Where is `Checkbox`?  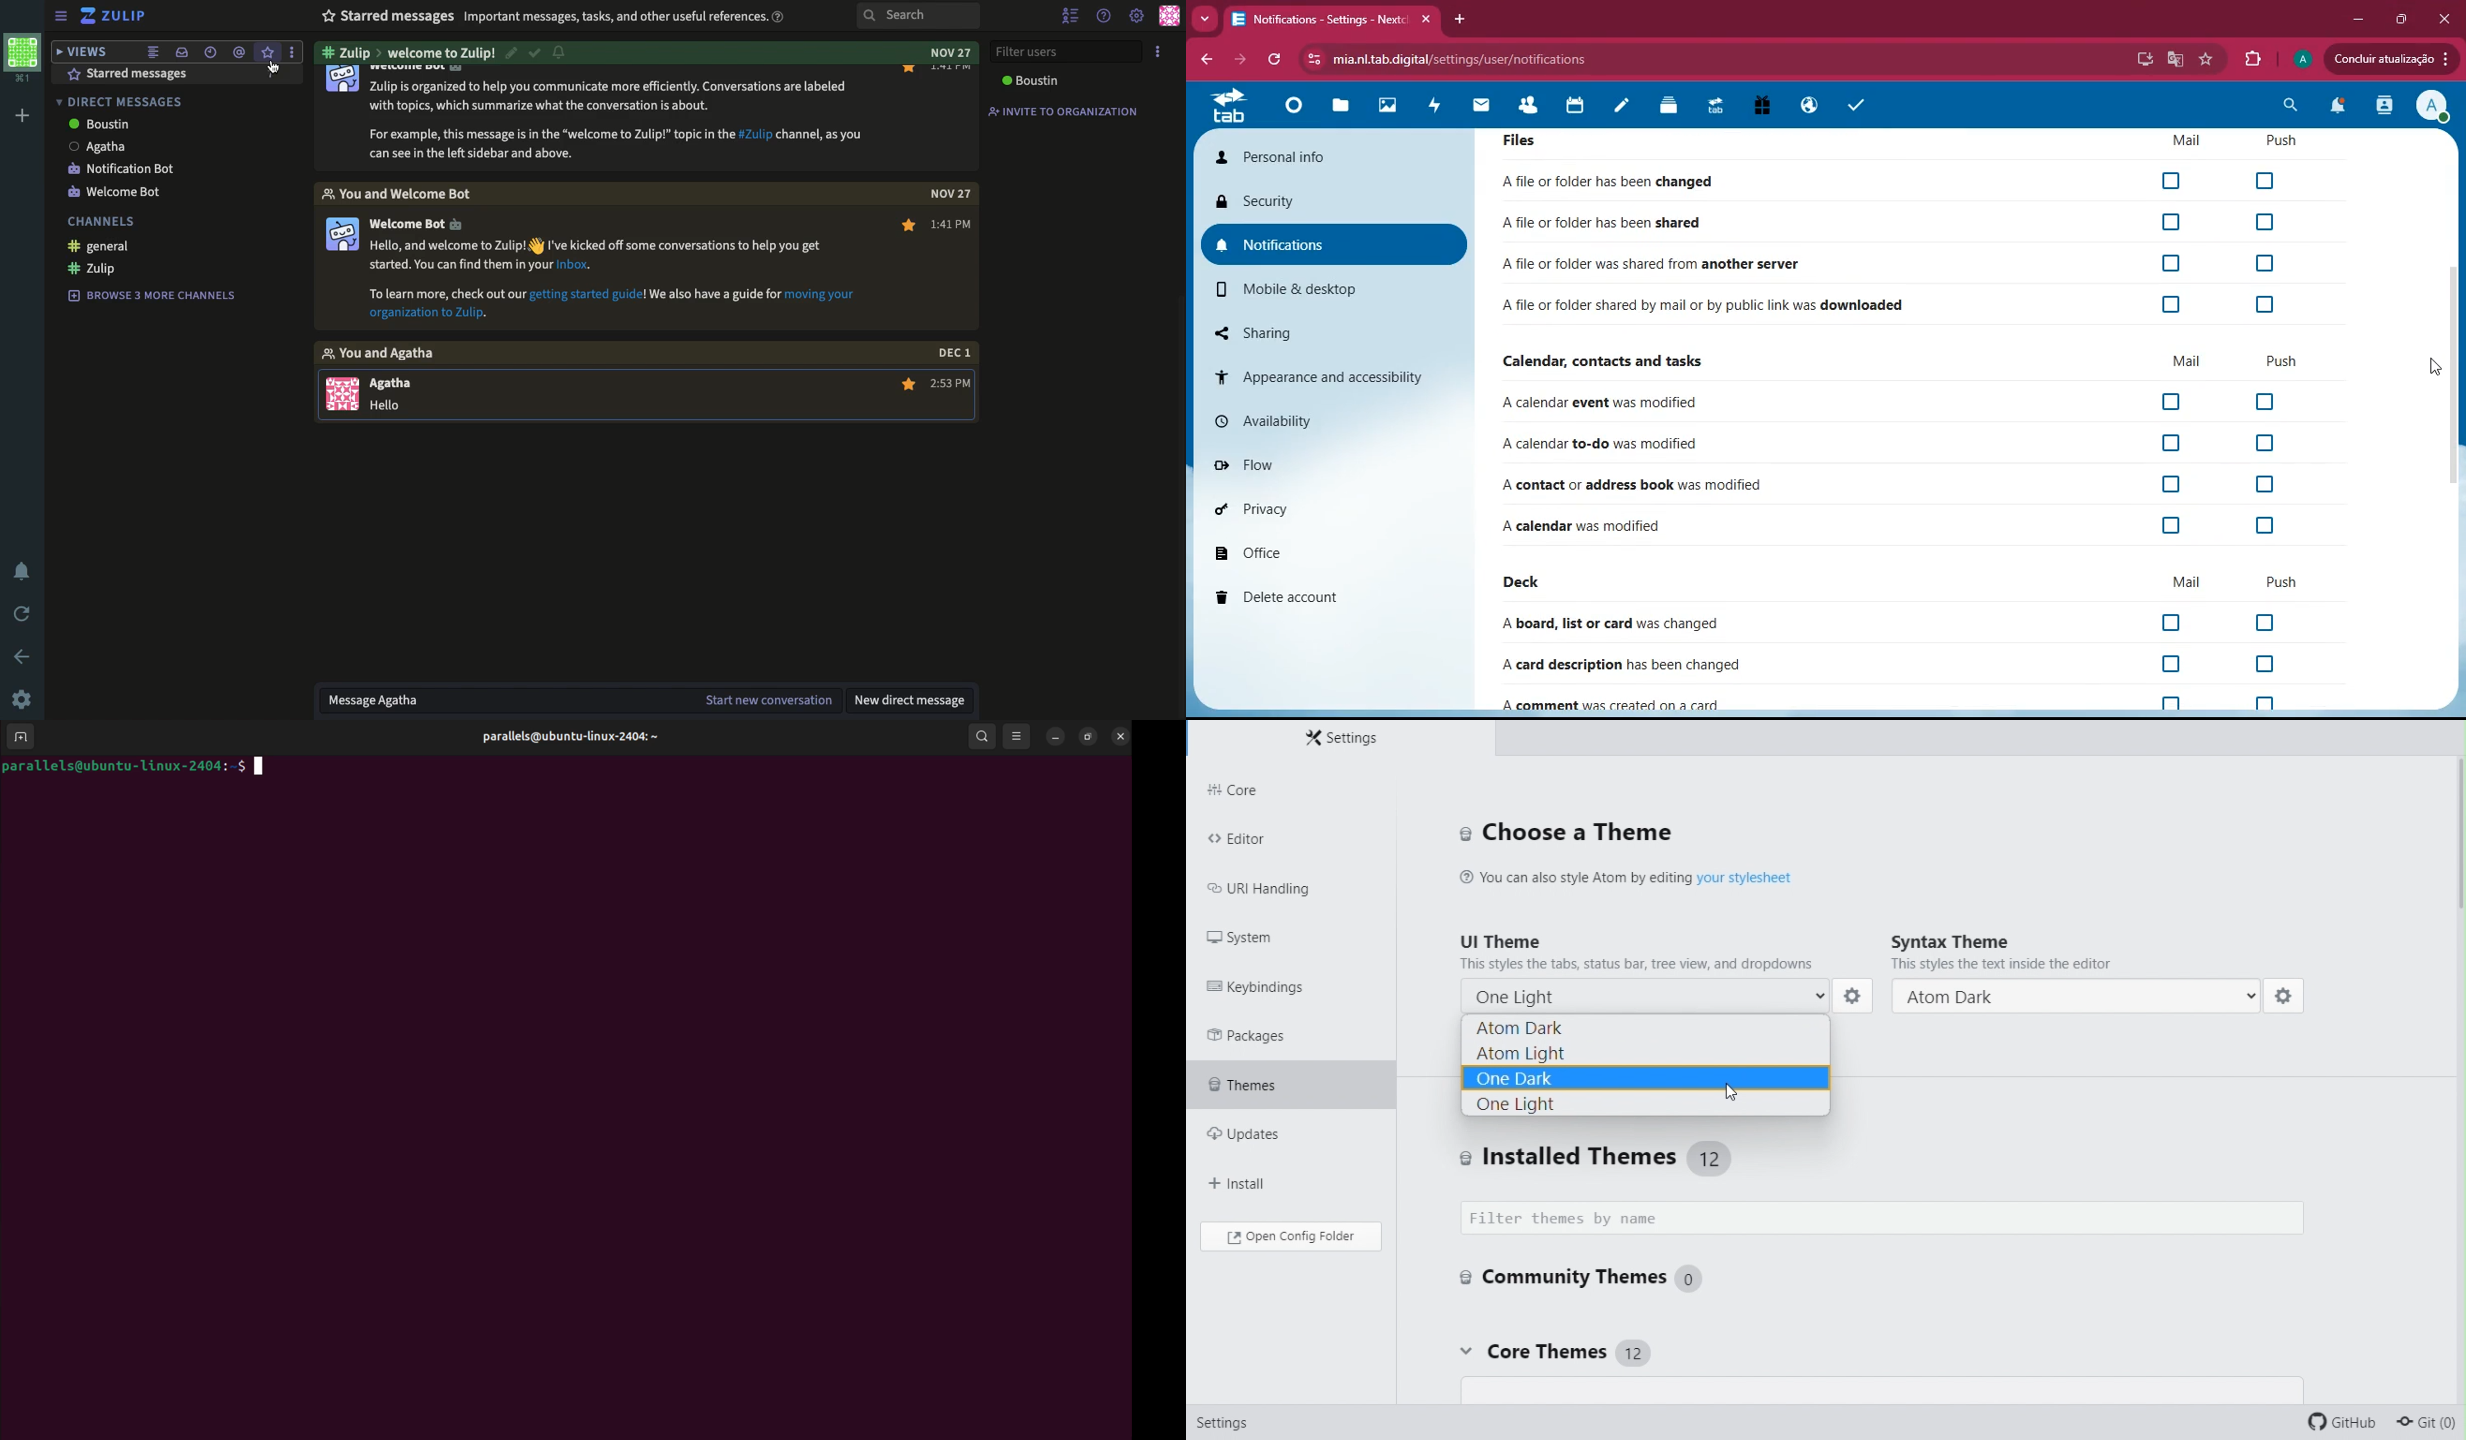
Checkbox is located at coordinates (2280, 179).